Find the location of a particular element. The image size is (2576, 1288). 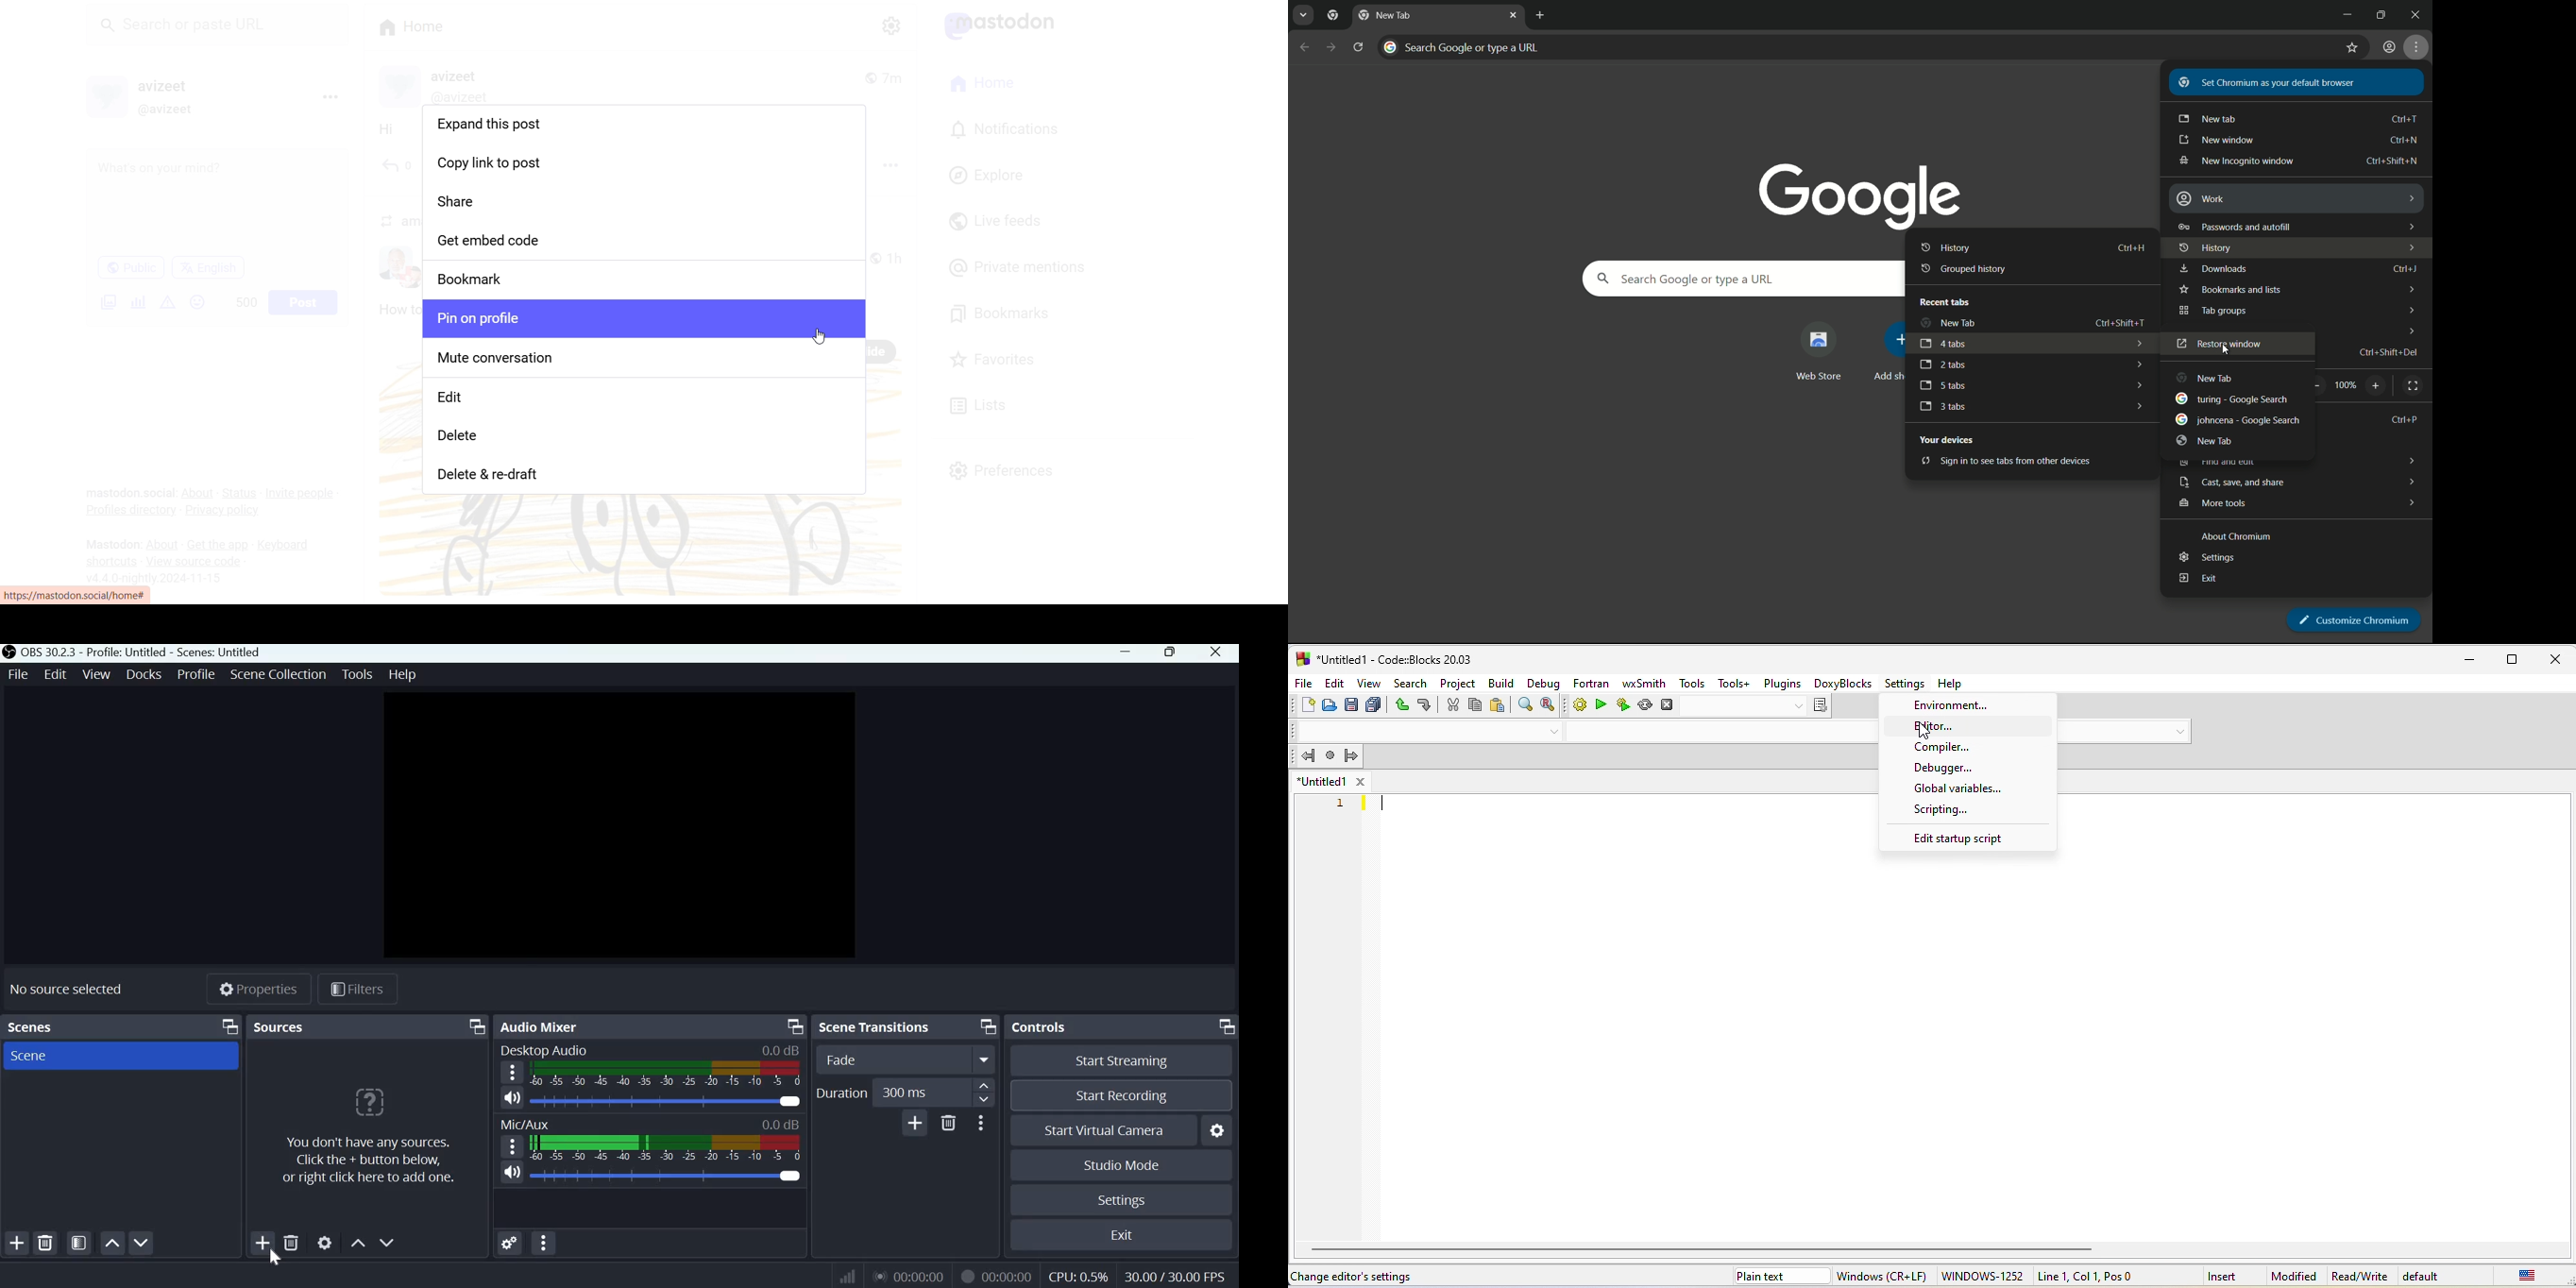

line 1 col 1 pos 0 is located at coordinates (2092, 1275).